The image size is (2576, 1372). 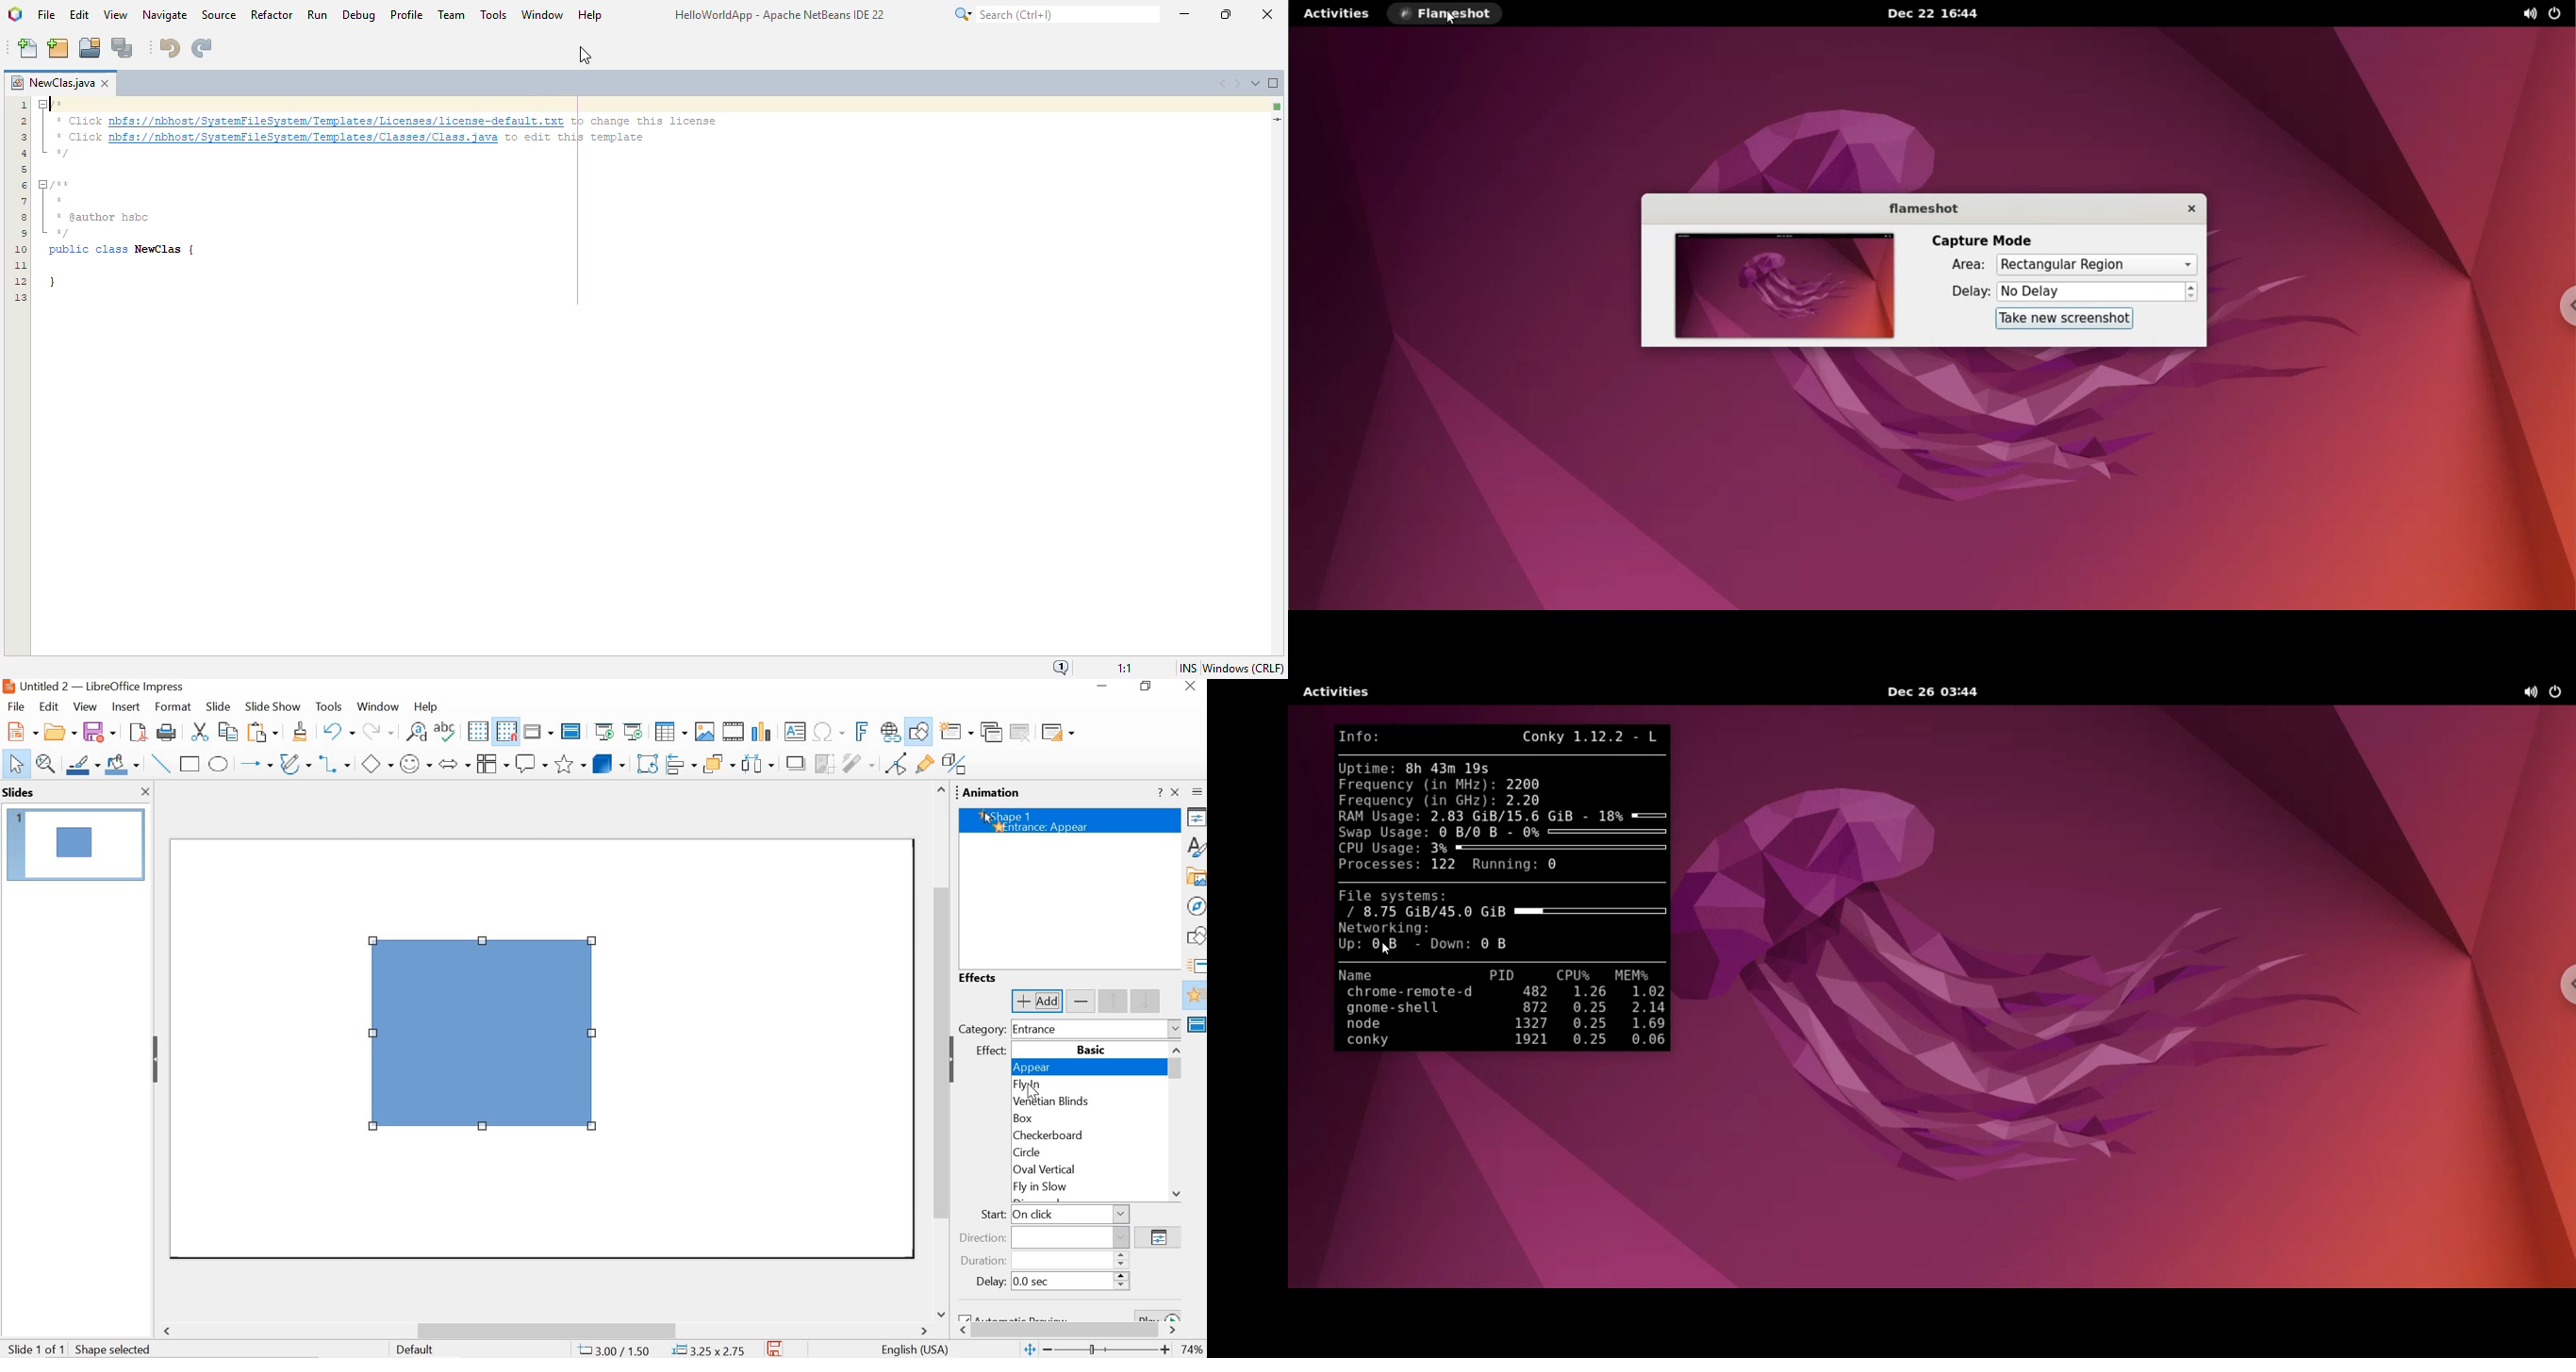 What do you see at coordinates (1278, 107) in the screenshot?
I see `no errors` at bounding box center [1278, 107].